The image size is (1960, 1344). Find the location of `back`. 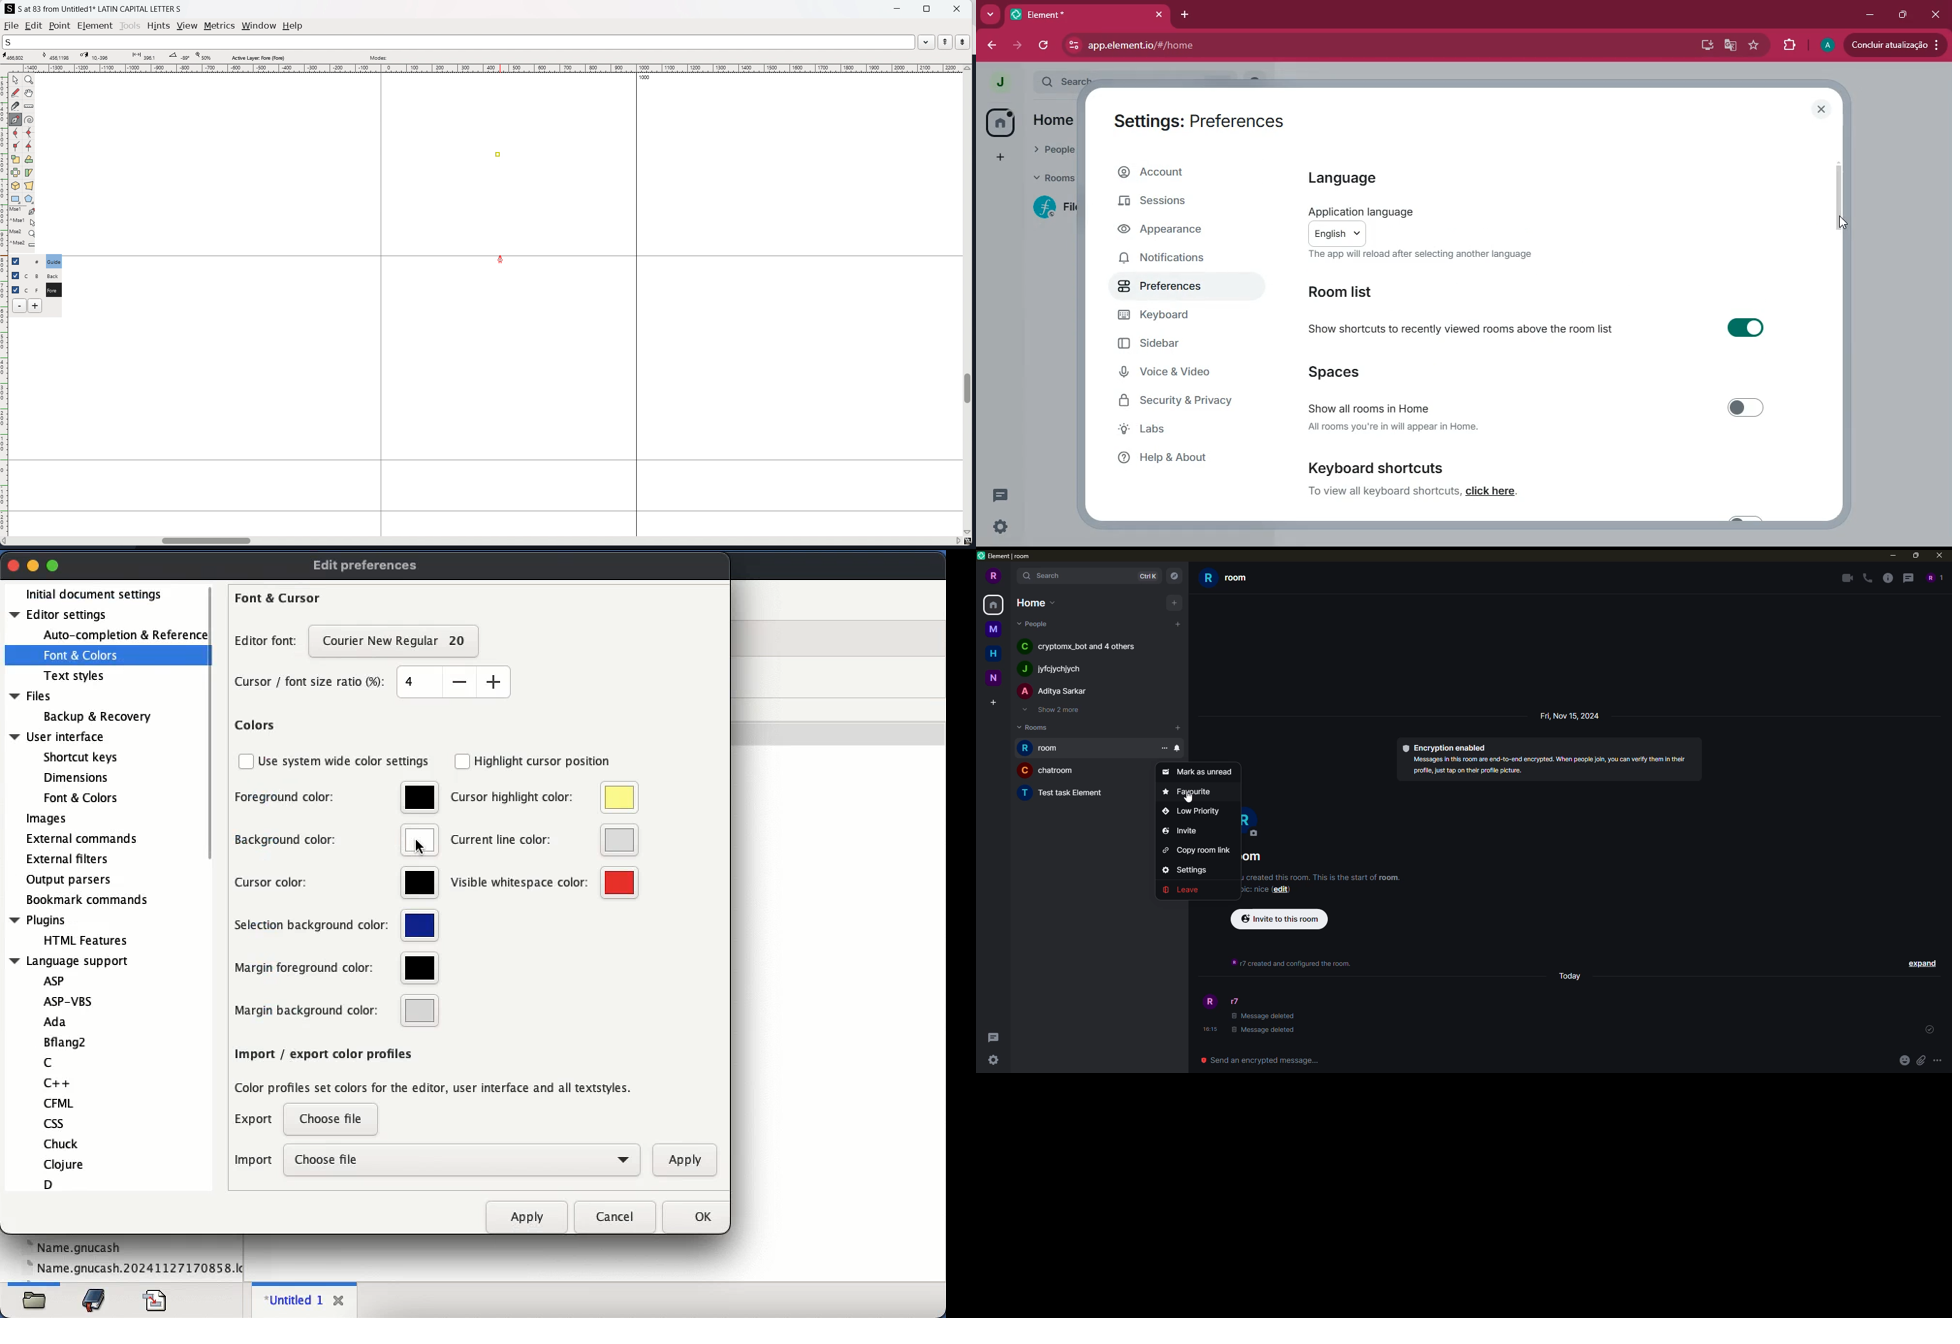

back is located at coordinates (994, 46).